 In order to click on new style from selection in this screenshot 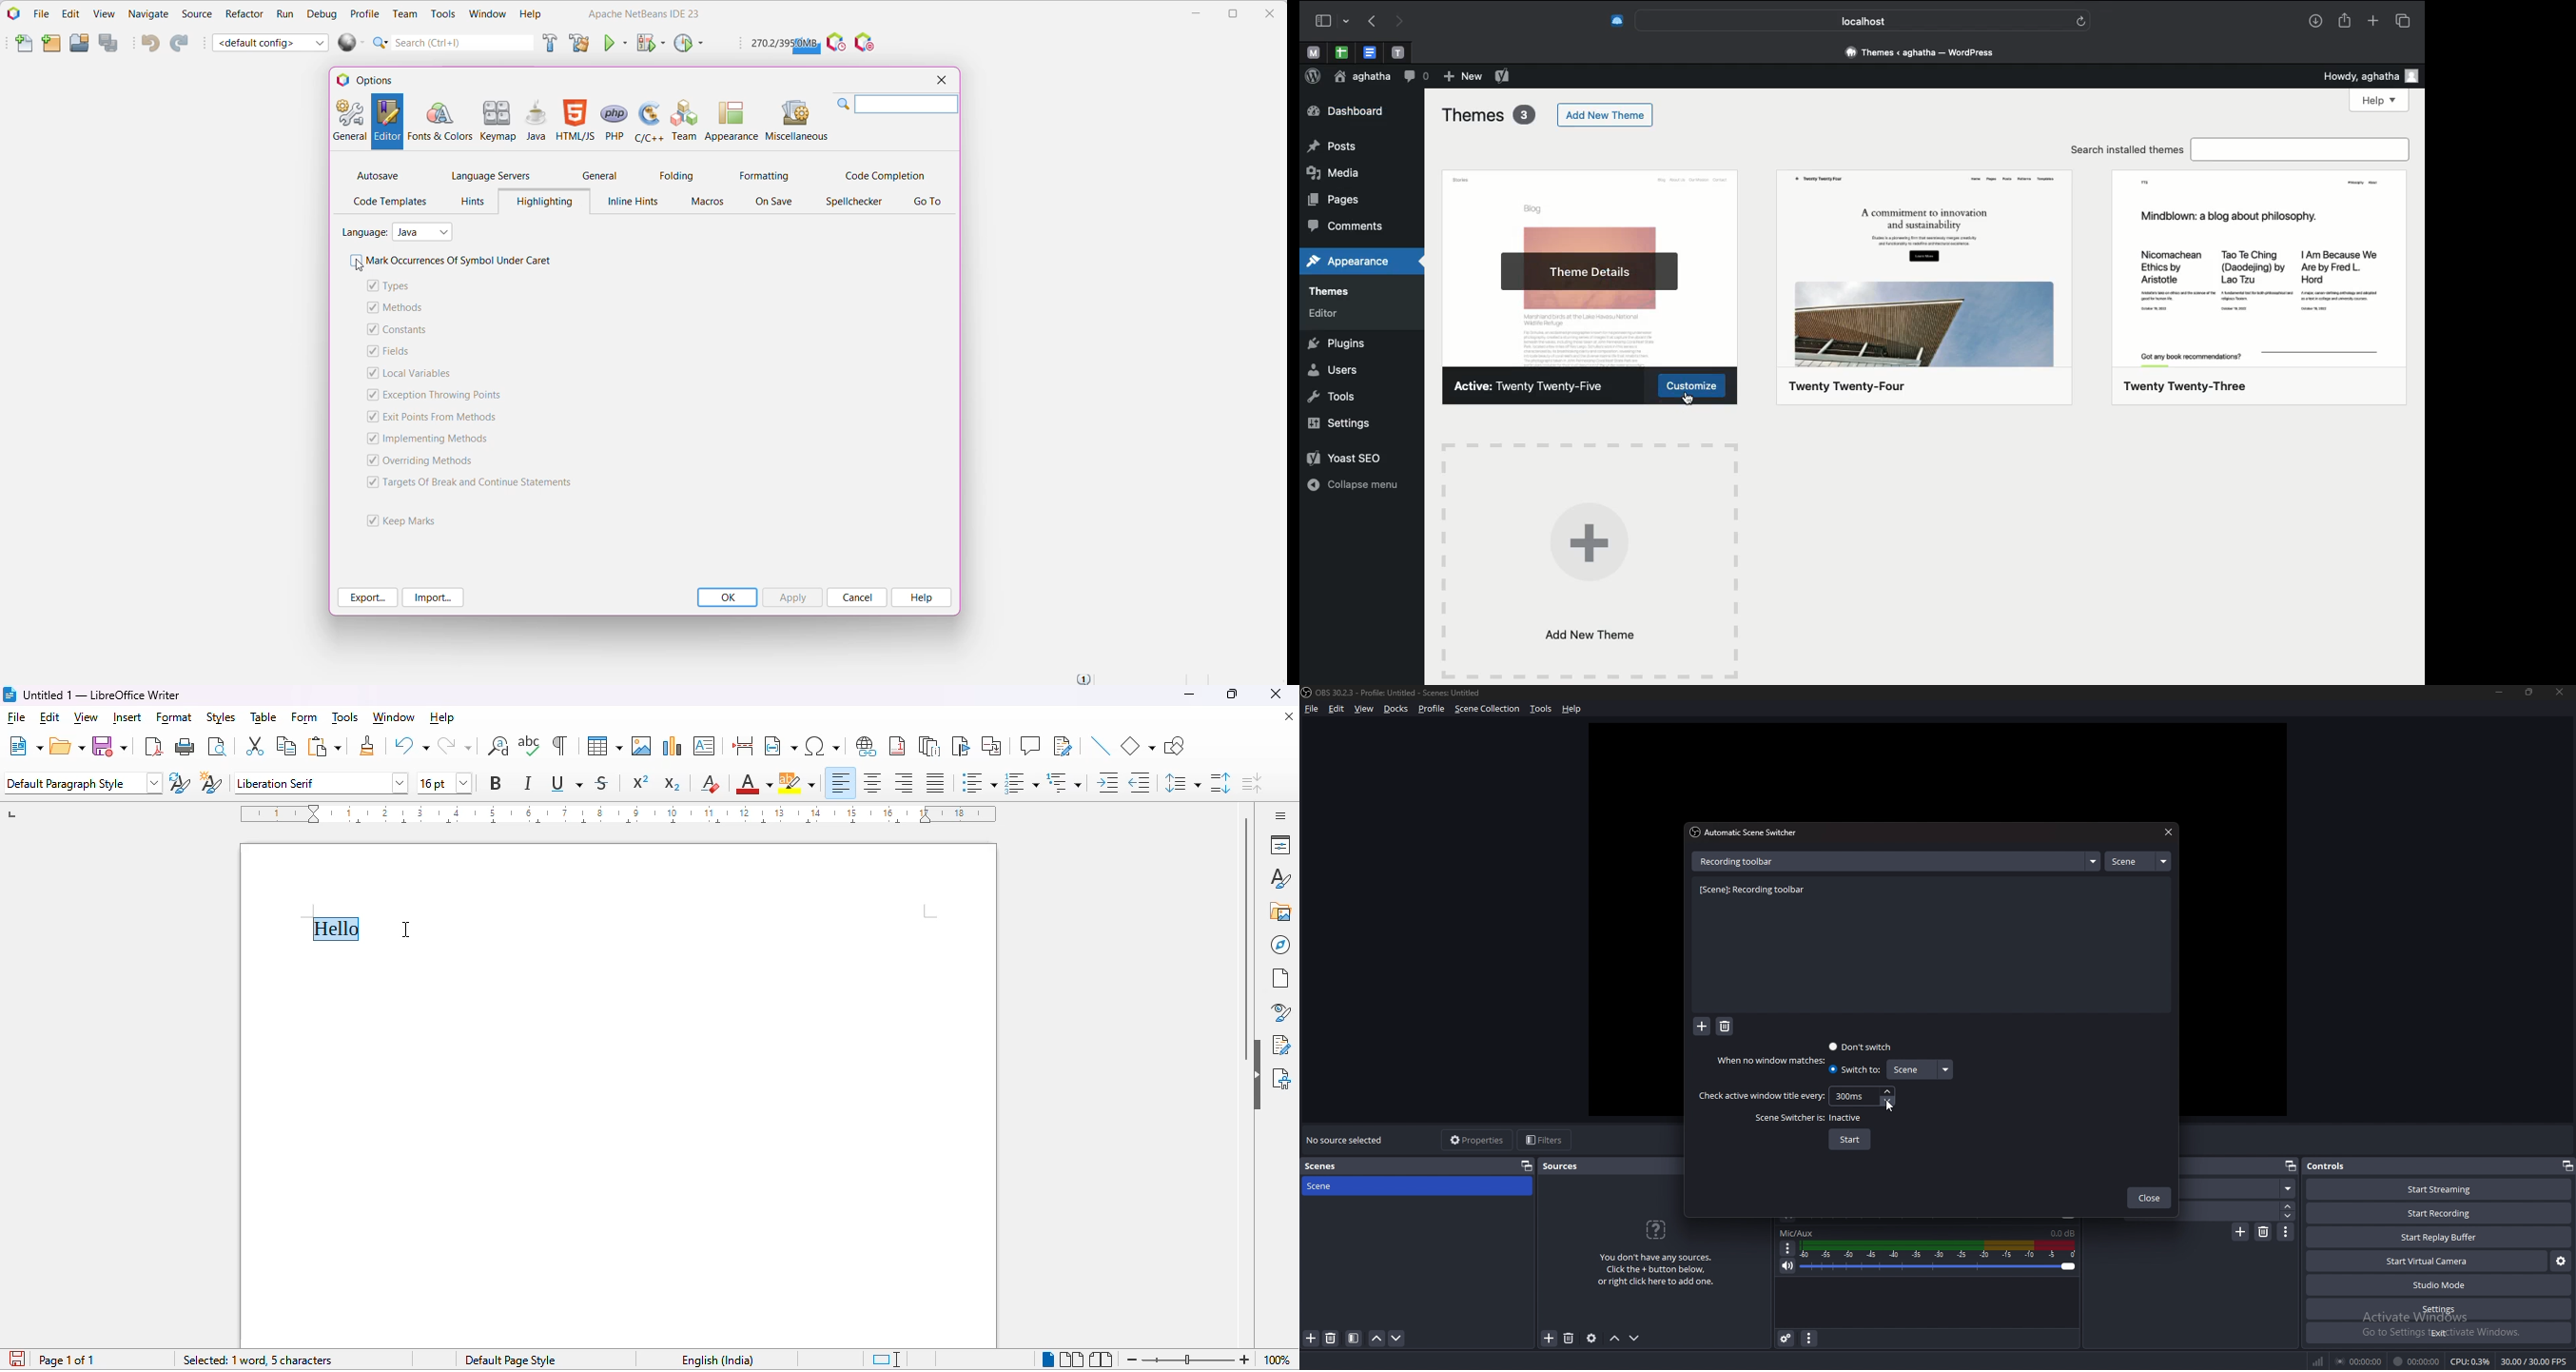, I will do `click(212, 782)`.